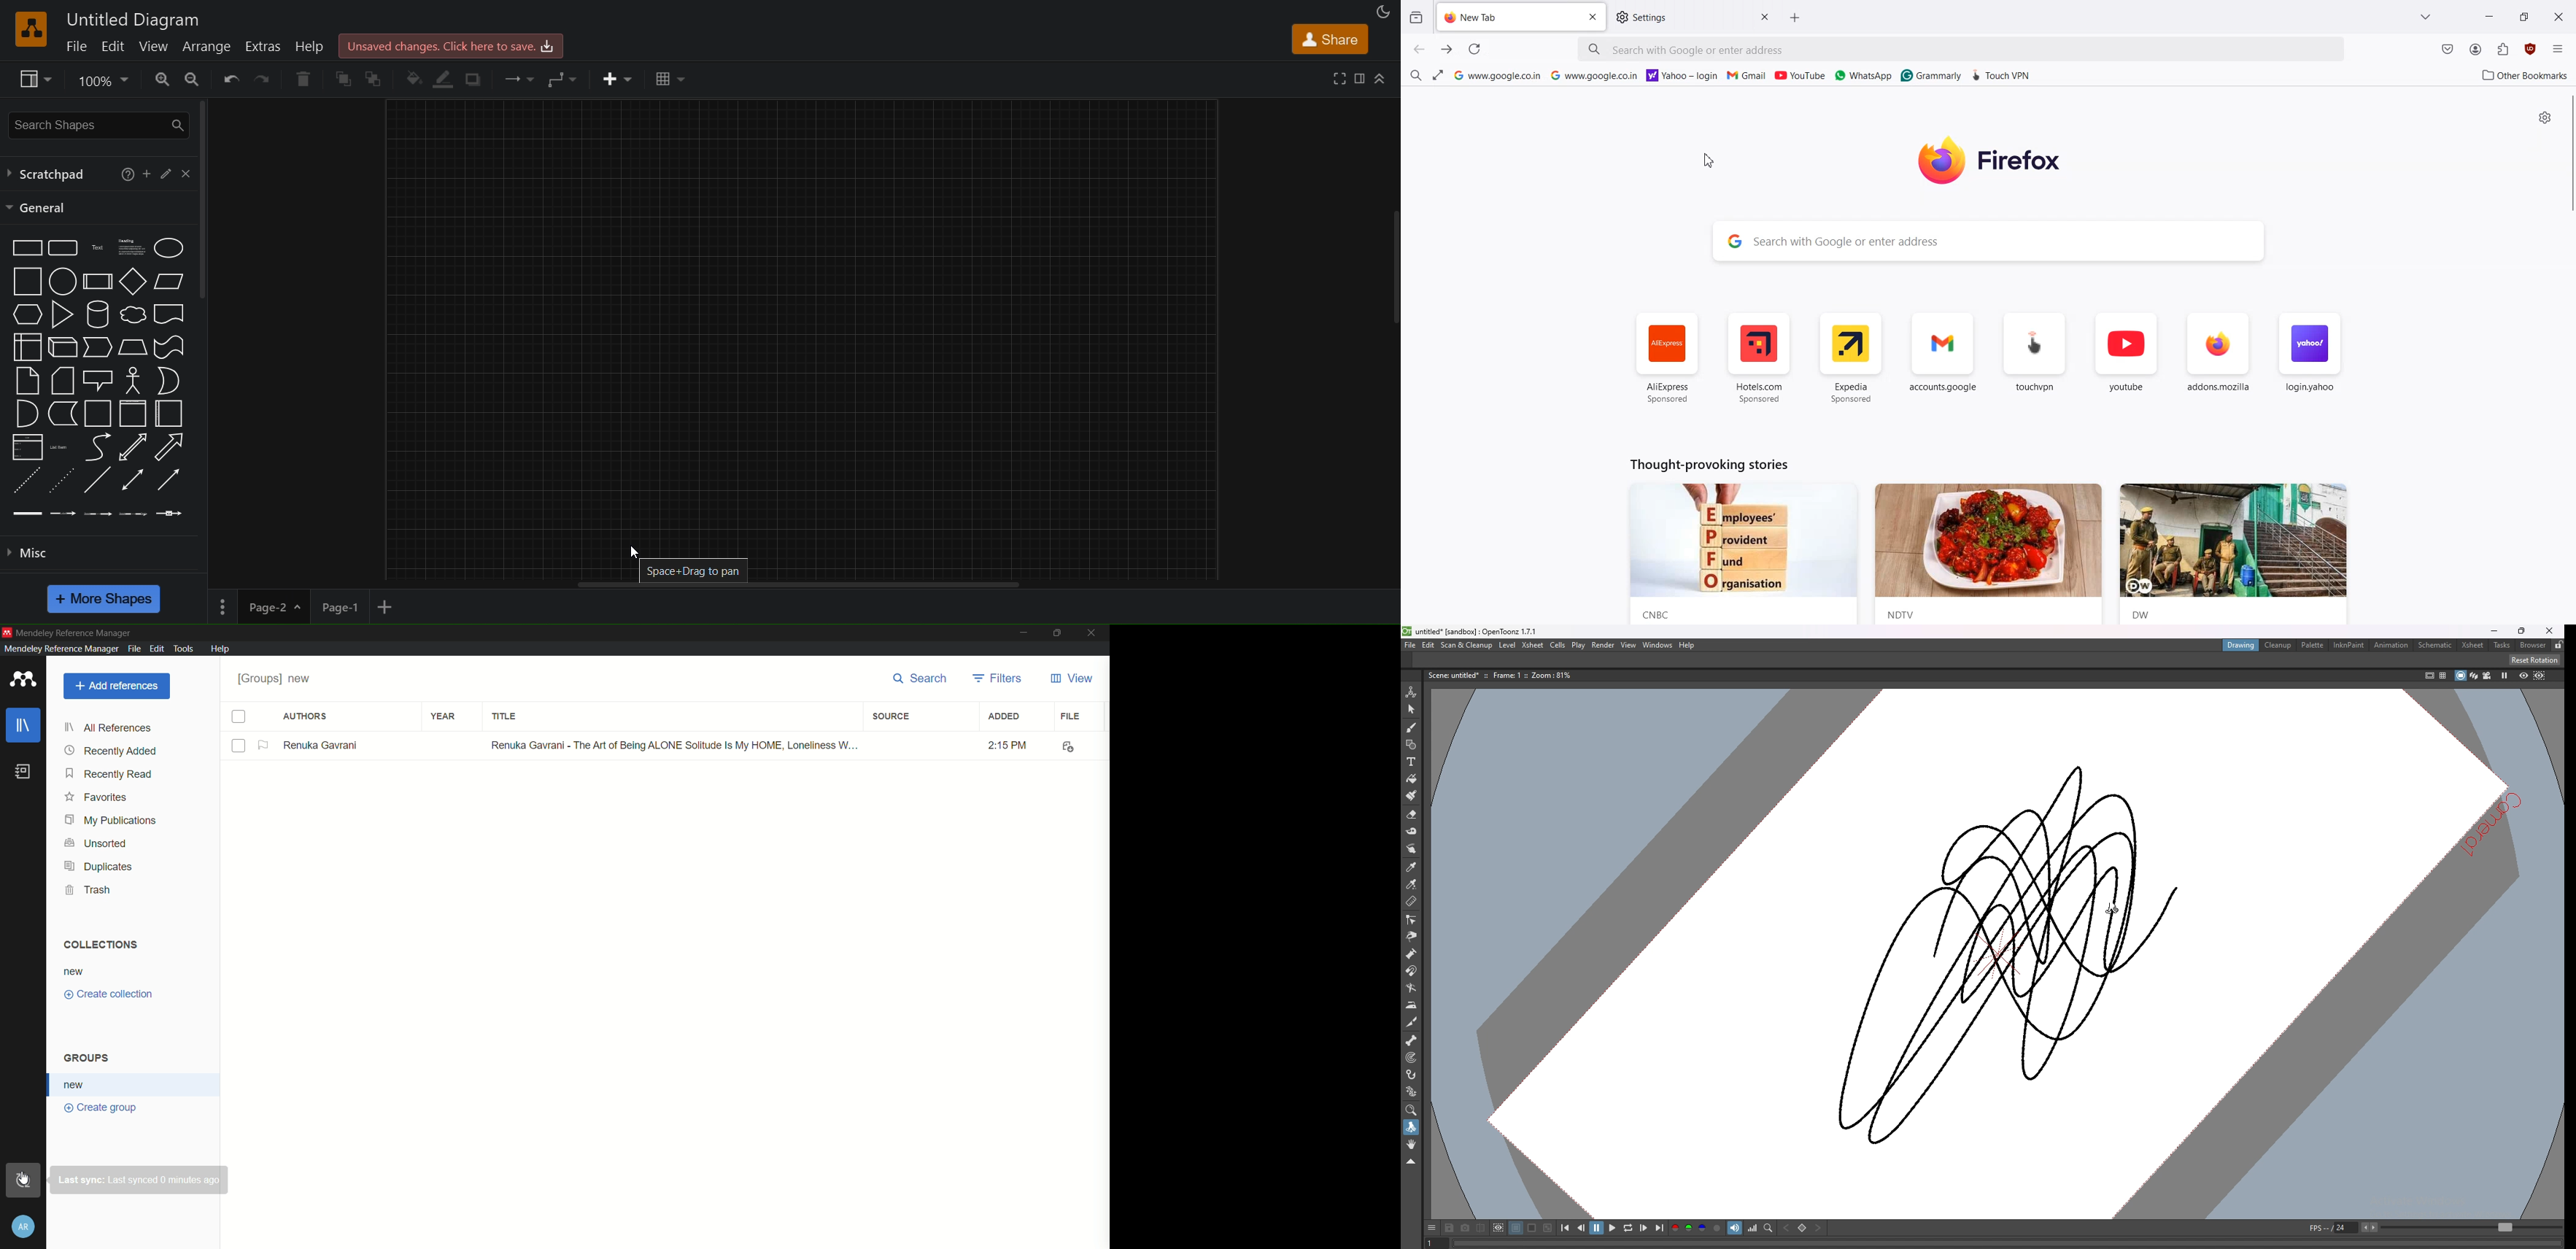 The height and width of the screenshot is (1260, 2576). What do you see at coordinates (475, 80) in the screenshot?
I see `shadow` at bounding box center [475, 80].